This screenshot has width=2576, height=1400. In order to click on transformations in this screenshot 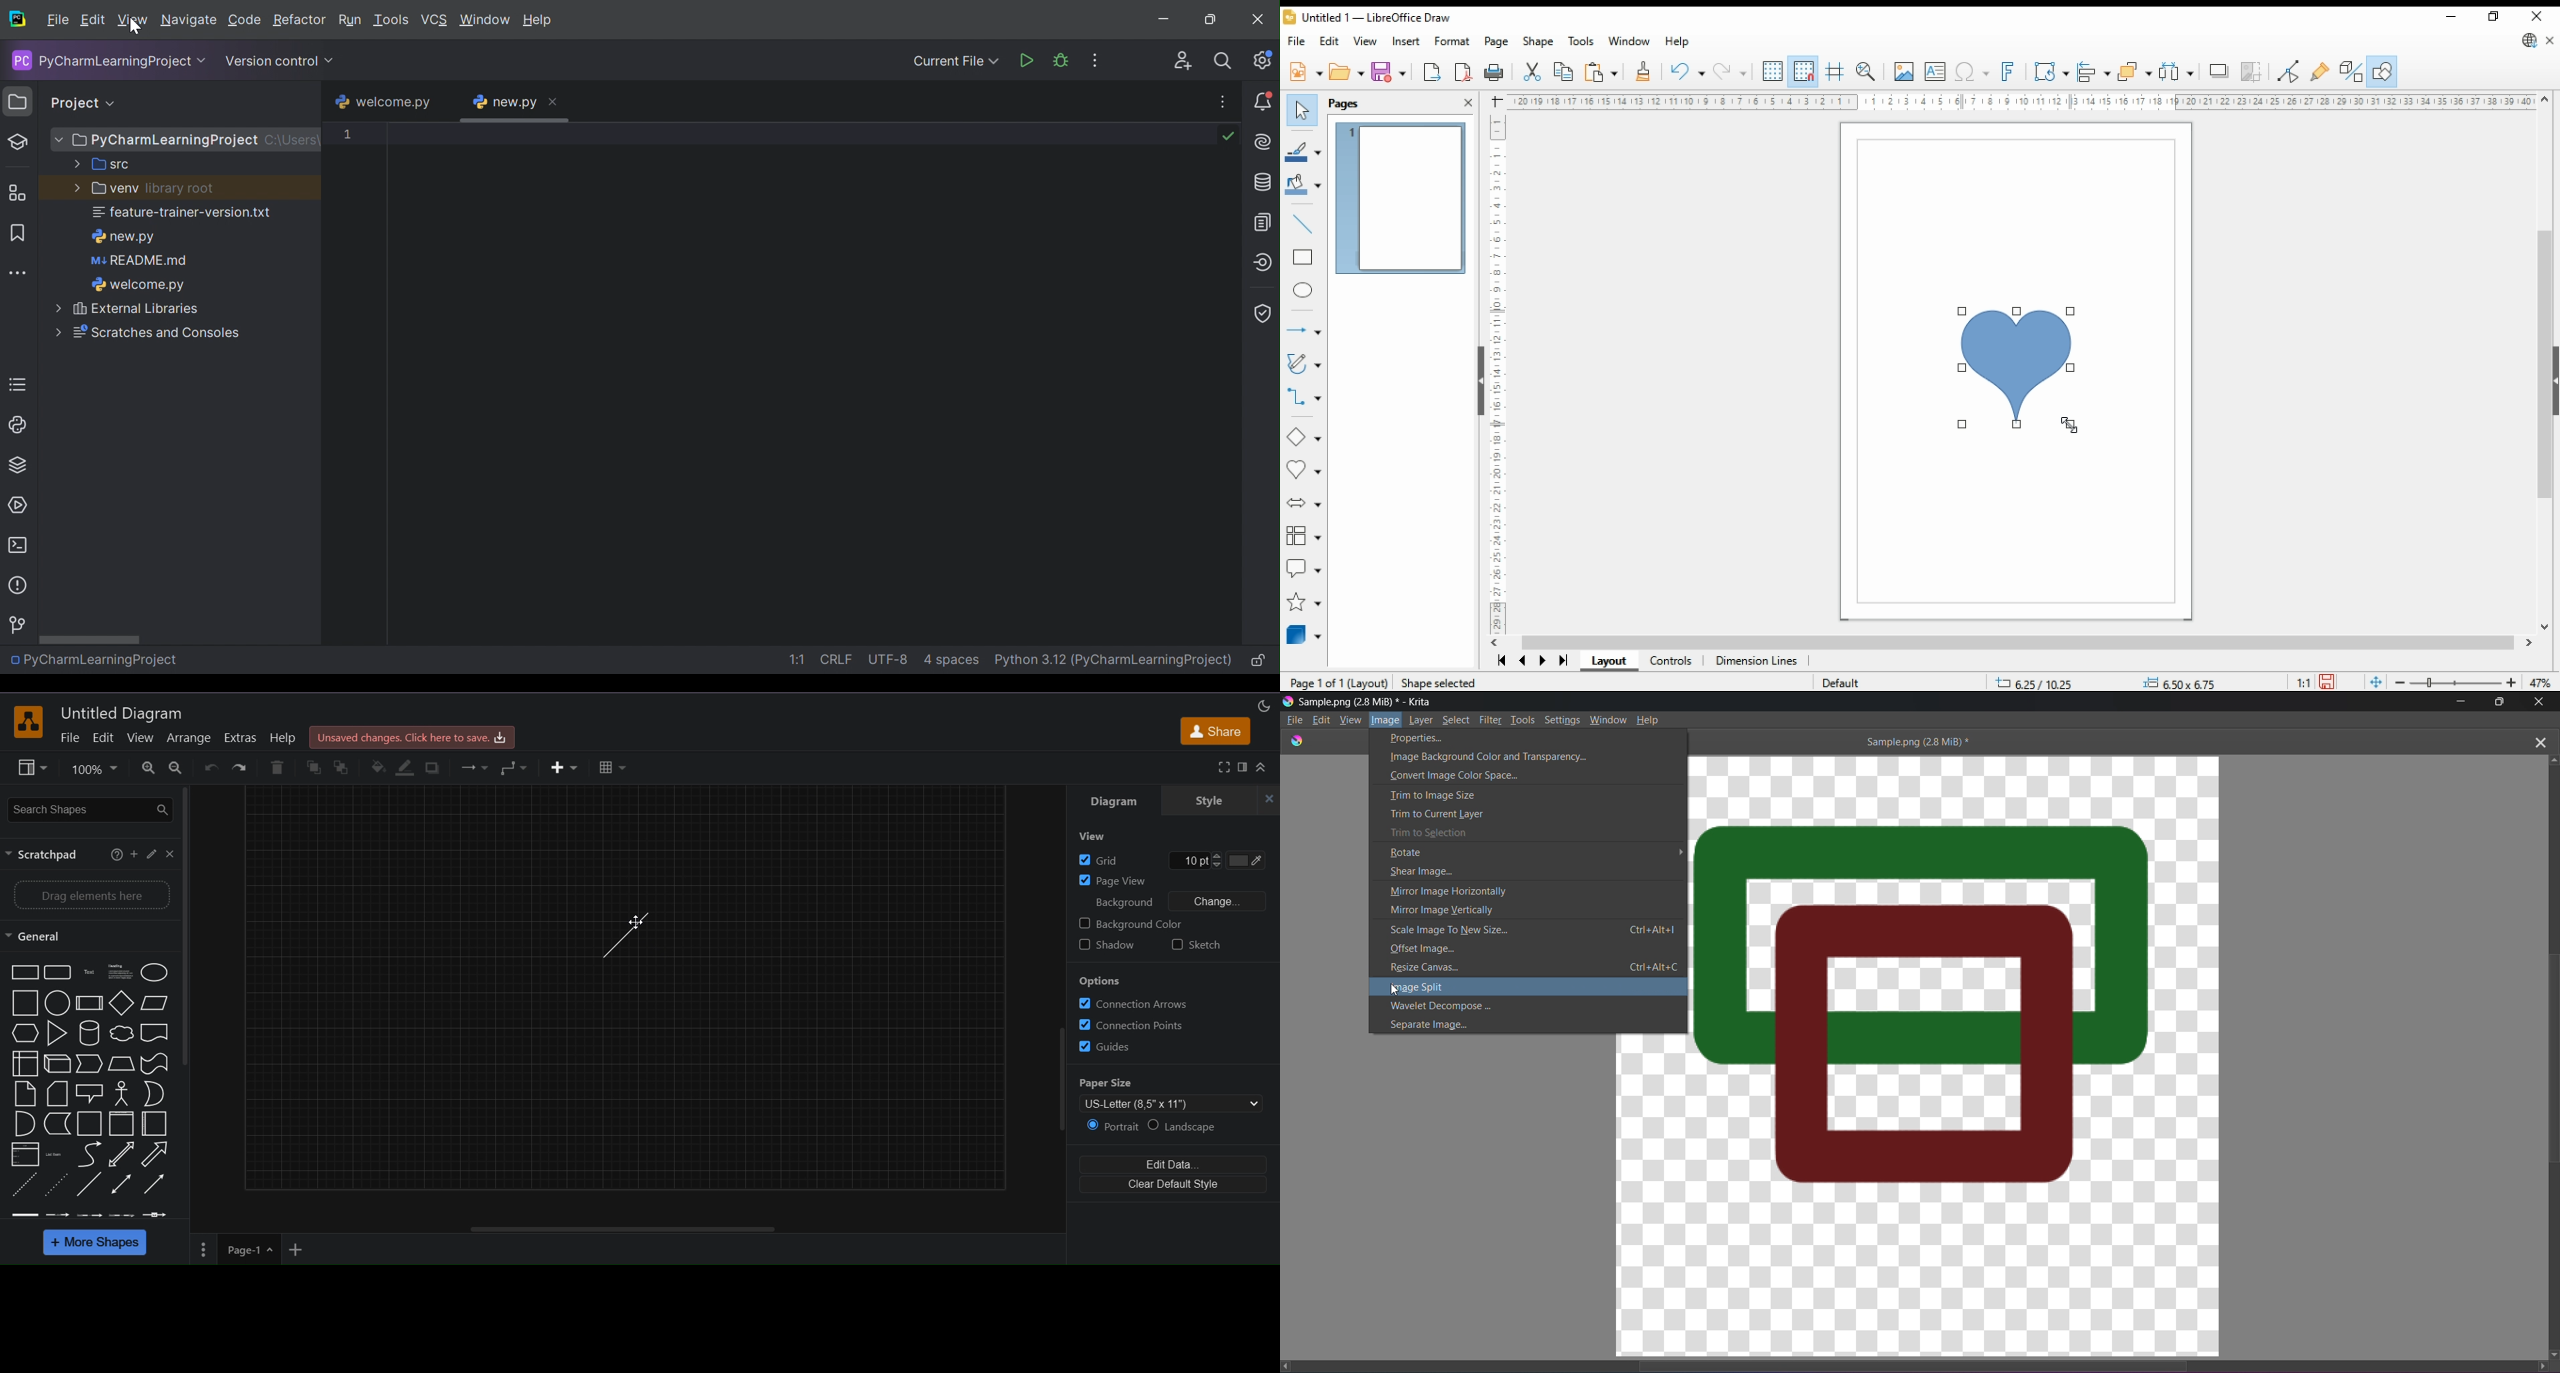, I will do `click(2051, 71)`.